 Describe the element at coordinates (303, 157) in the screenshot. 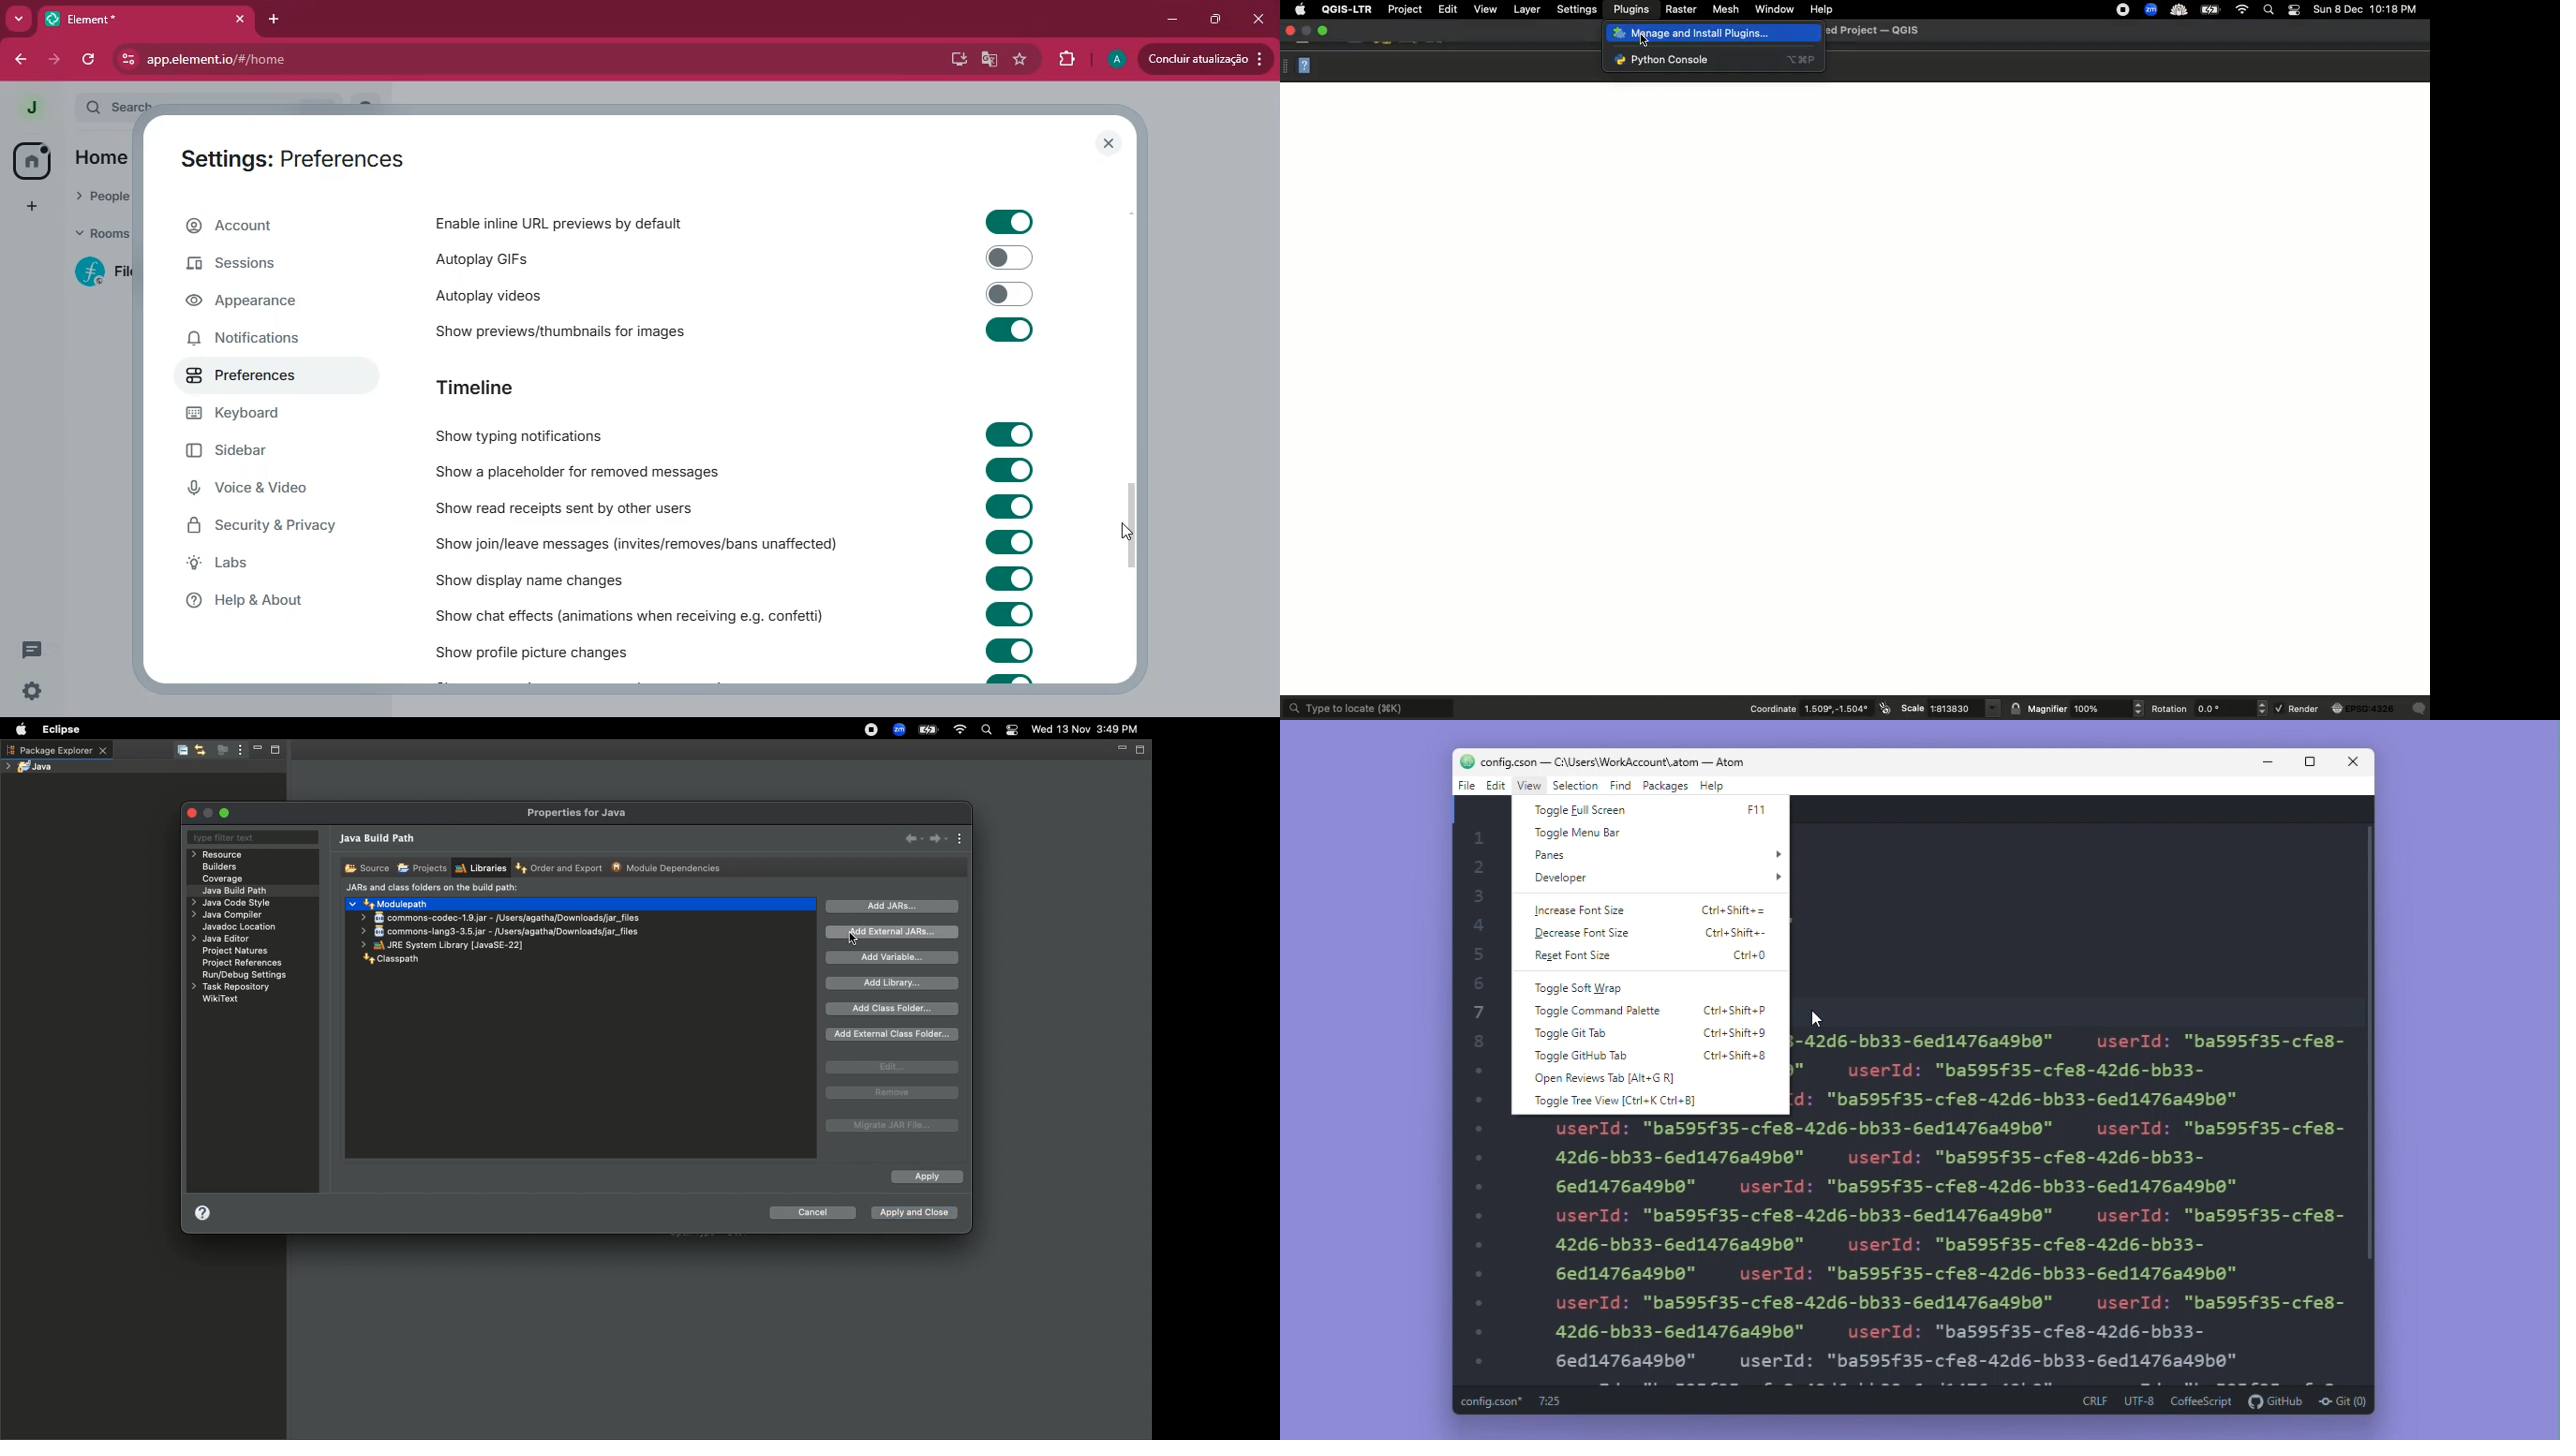

I see `settings: preferences` at that location.